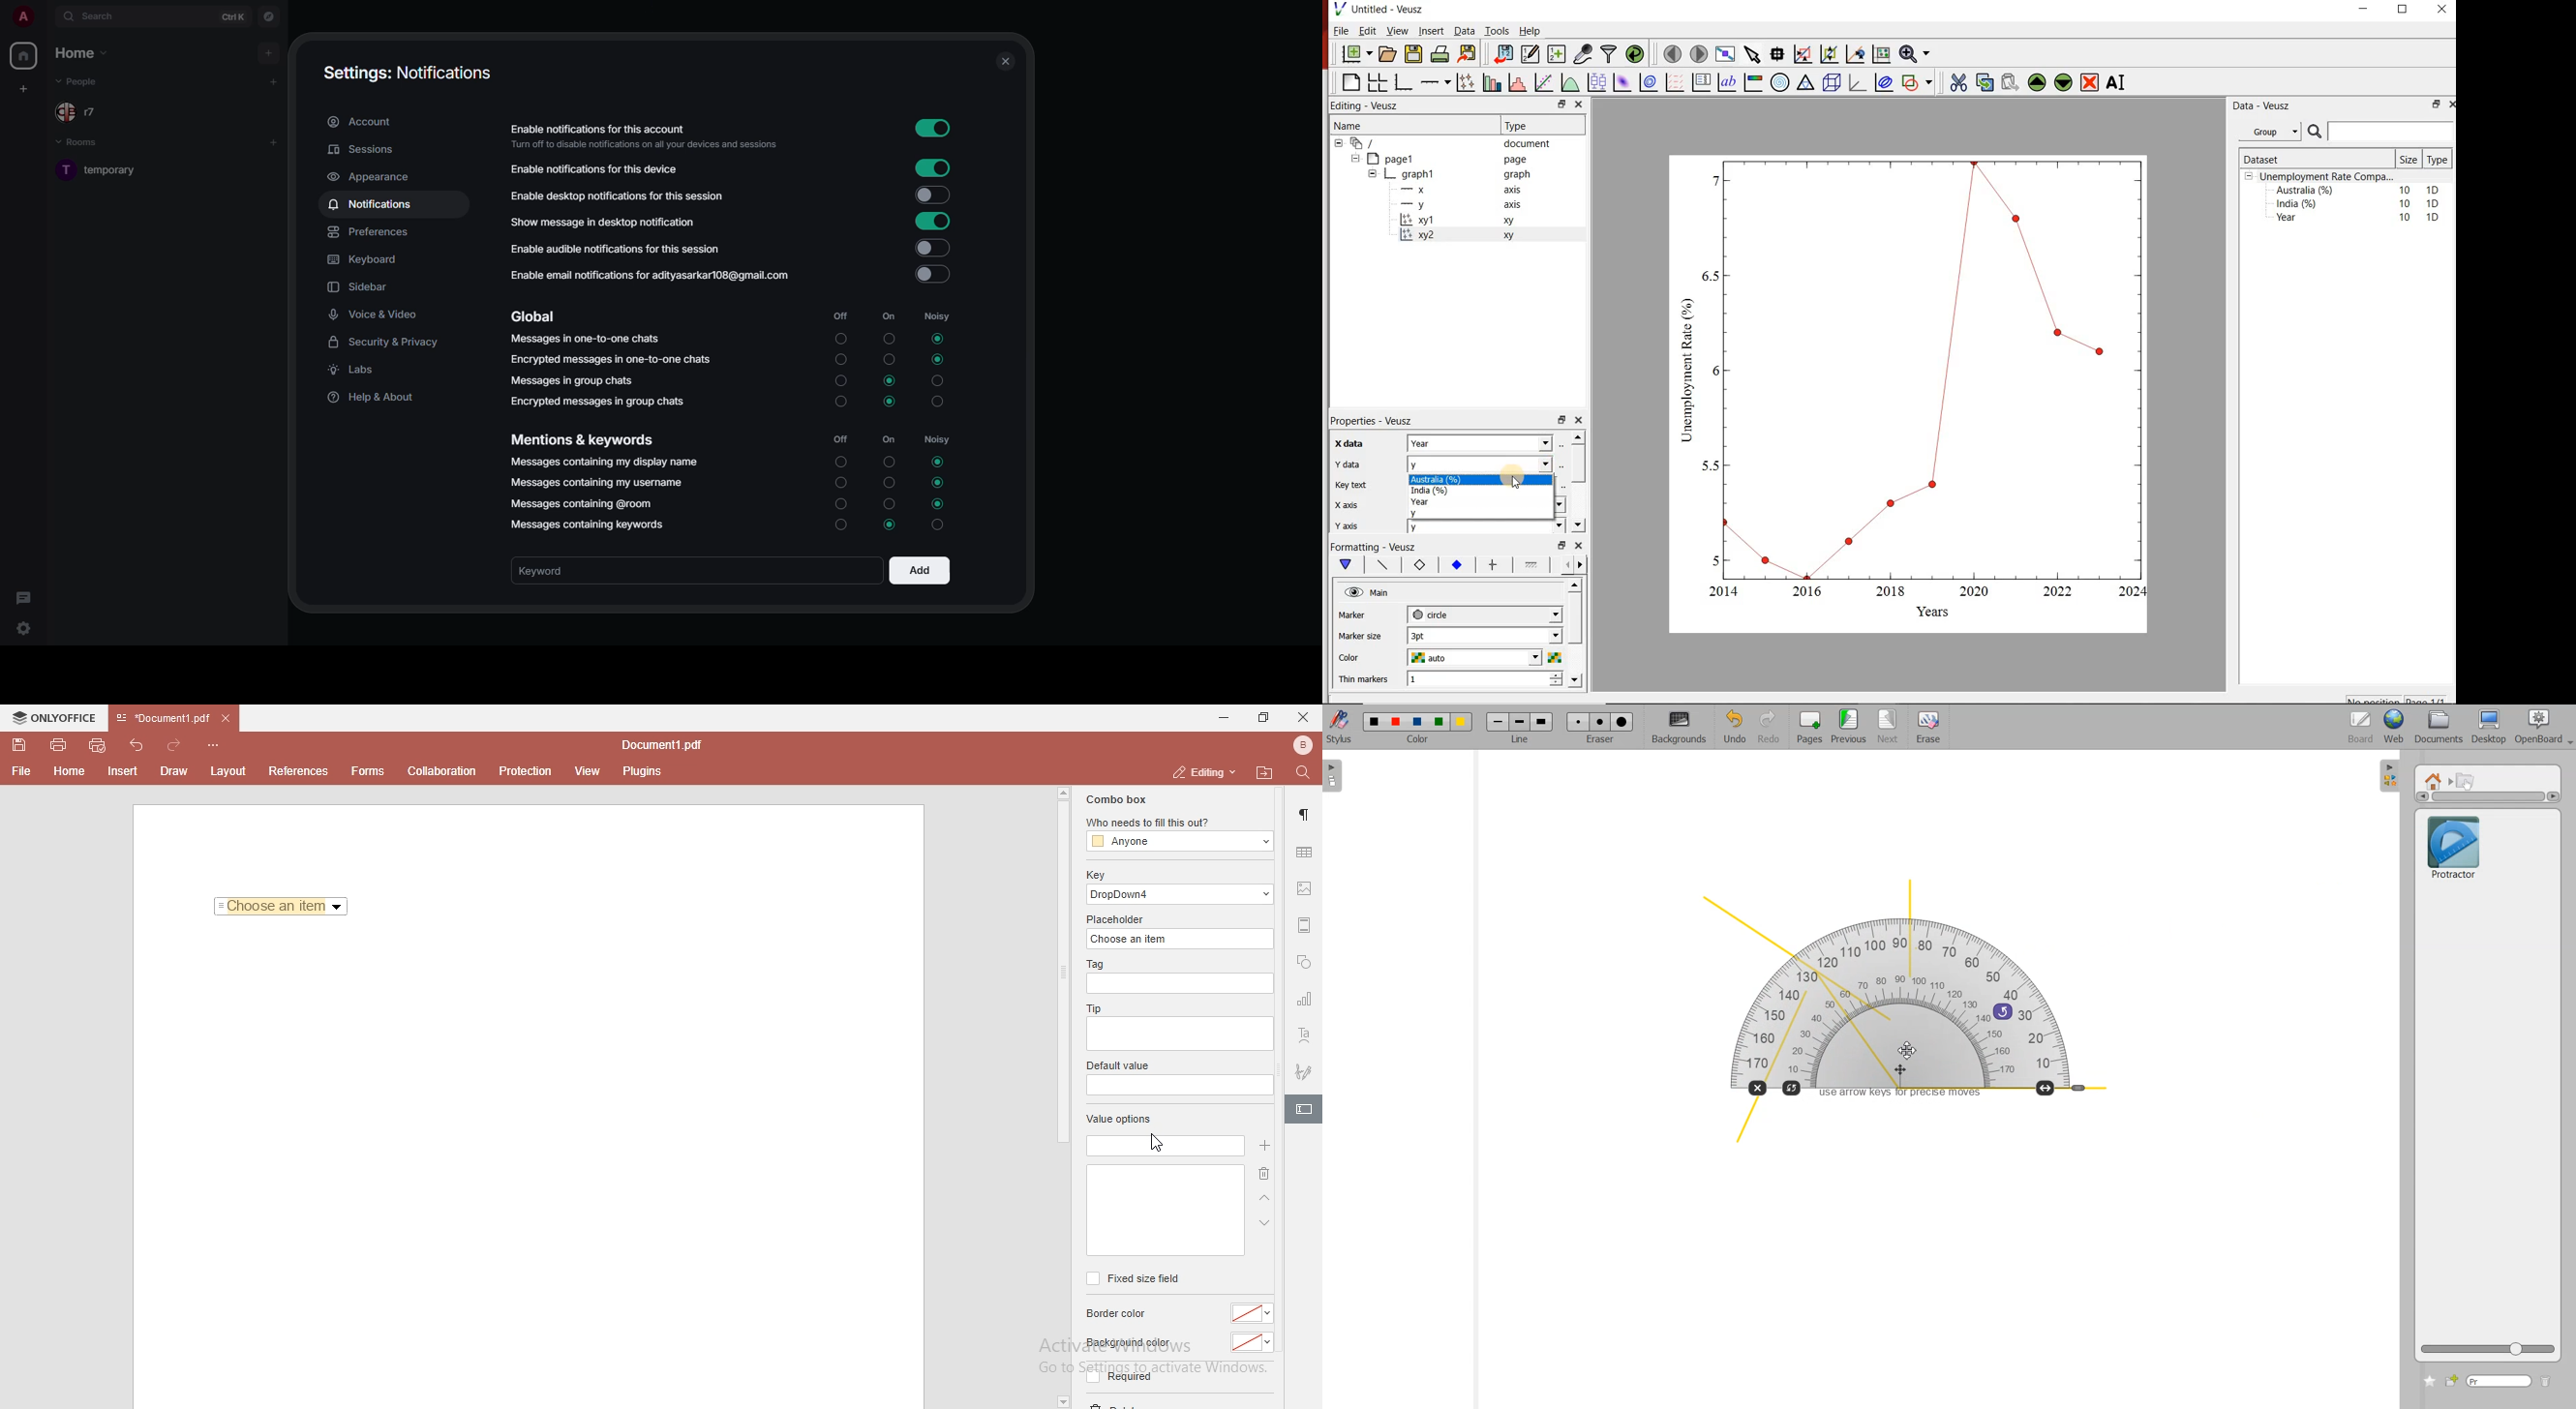 The width and height of the screenshot is (2576, 1428). Describe the element at coordinates (1305, 1068) in the screenshot. I see `signature` at that location.